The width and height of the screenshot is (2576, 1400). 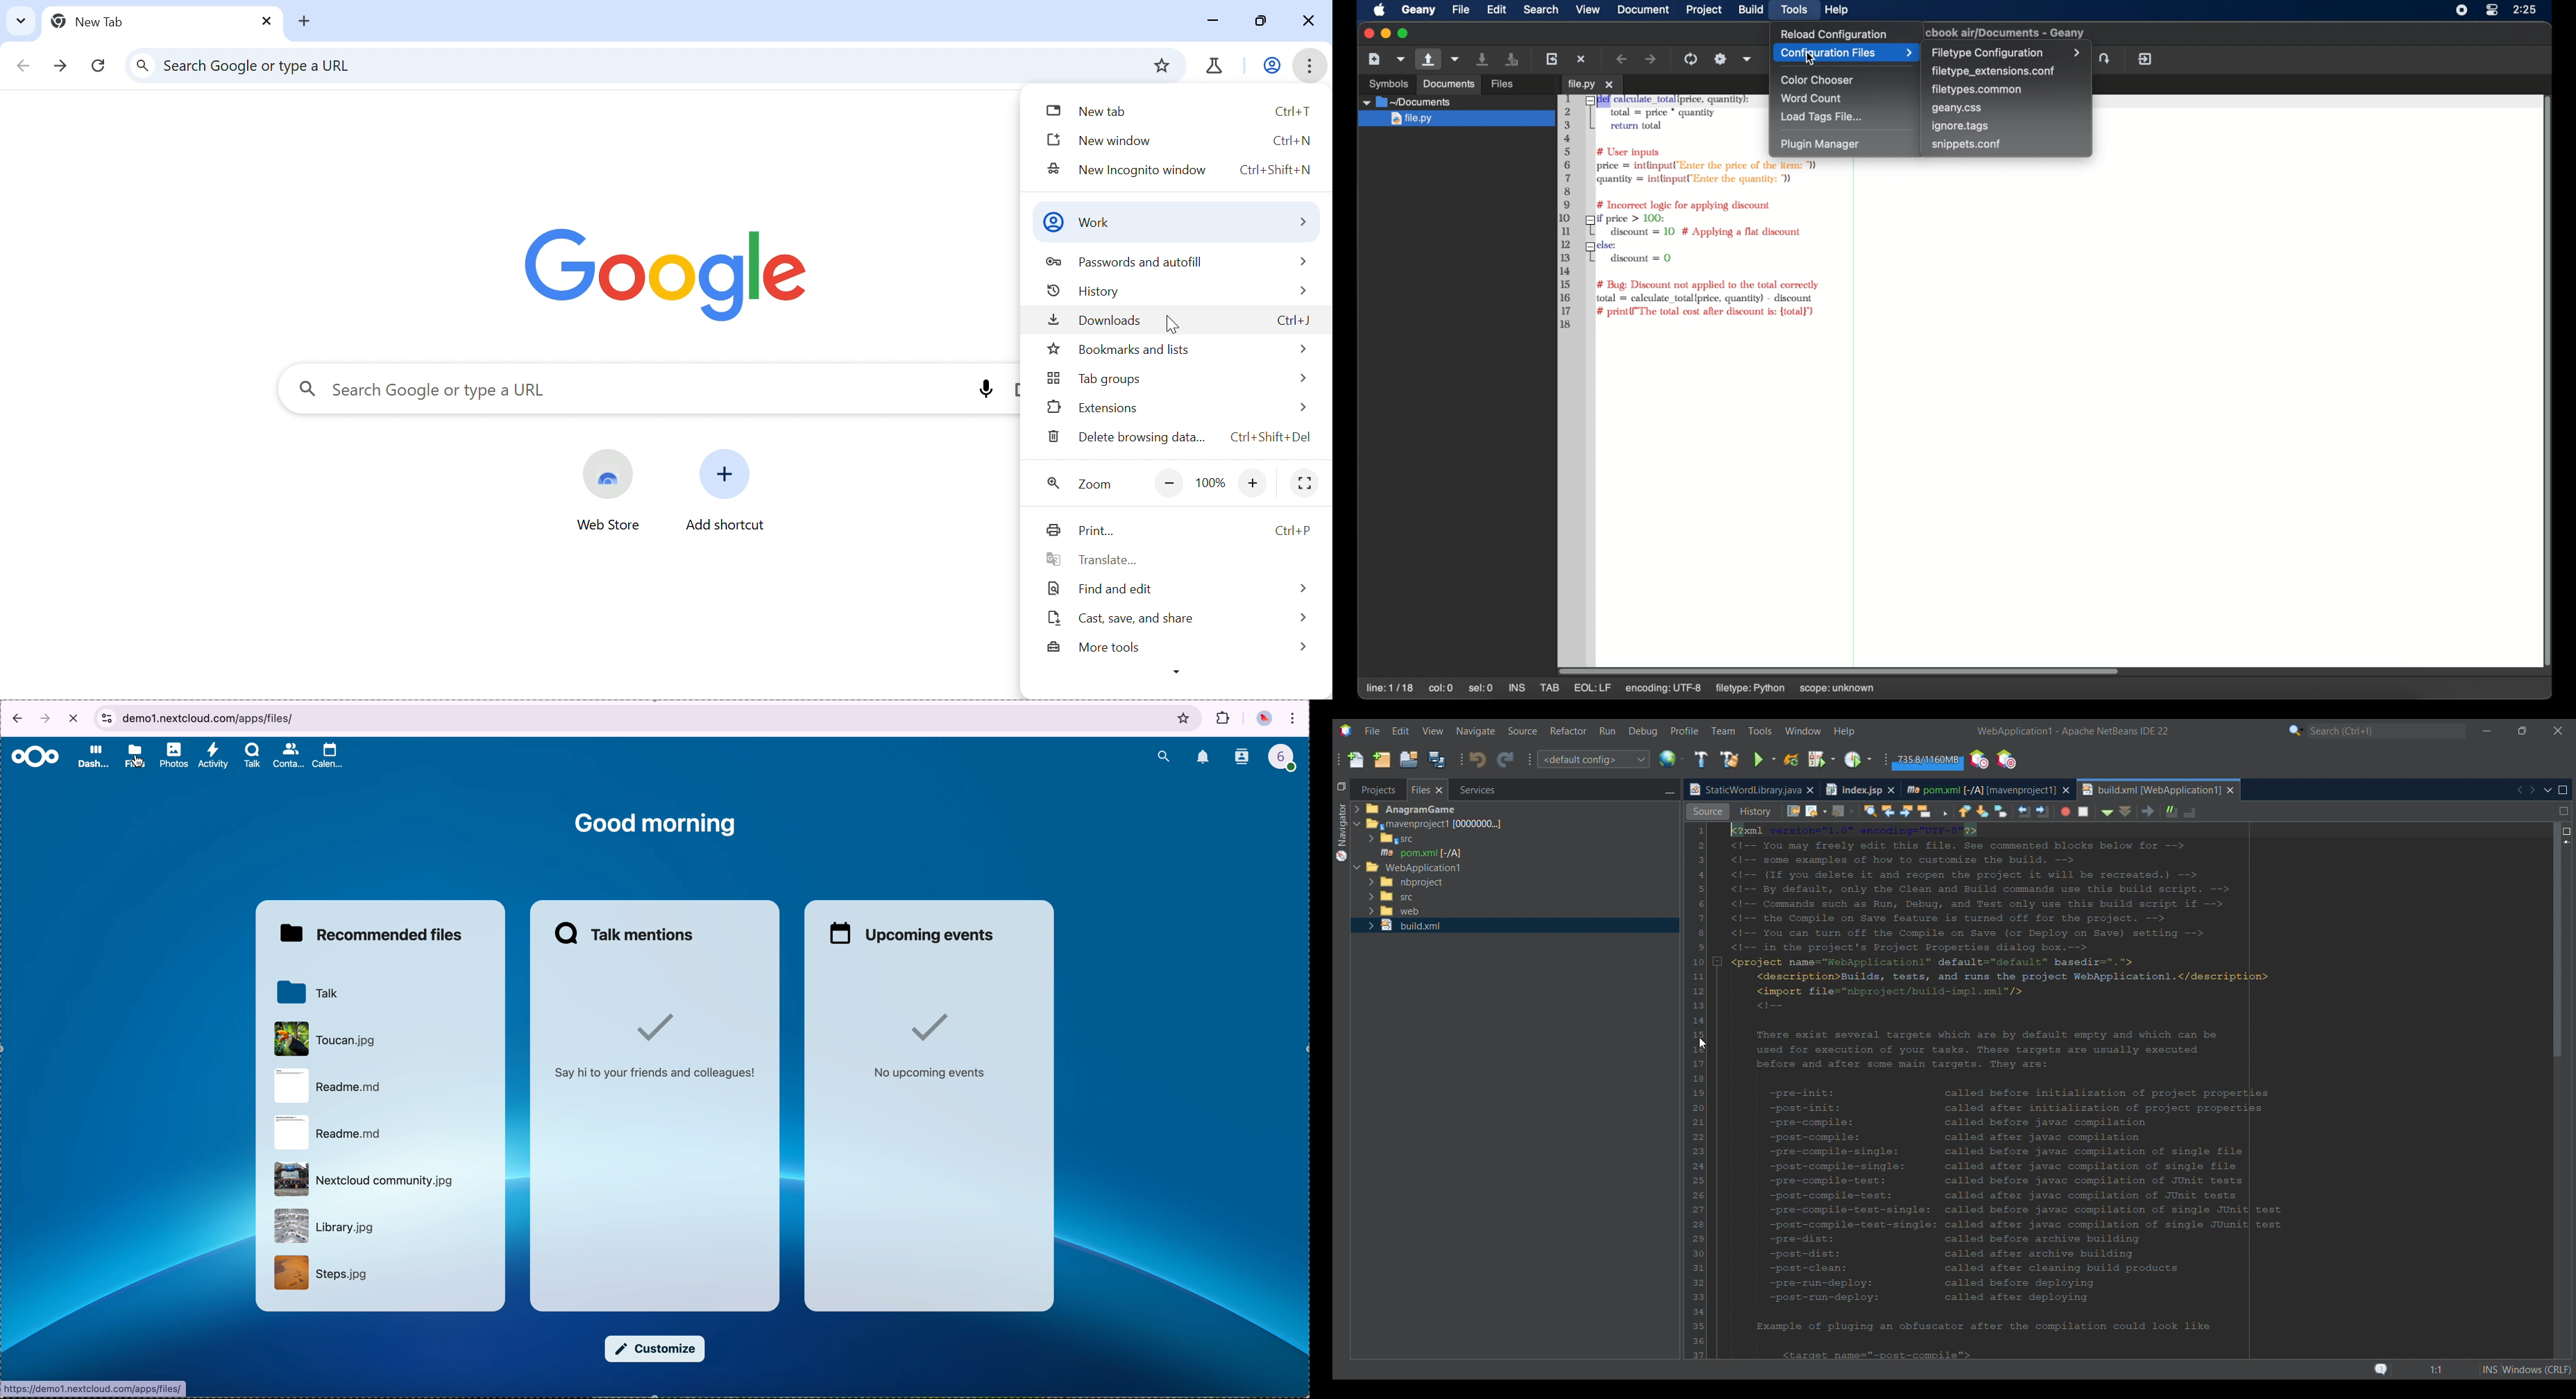 I want to click on , so click(x=1448, y=84).